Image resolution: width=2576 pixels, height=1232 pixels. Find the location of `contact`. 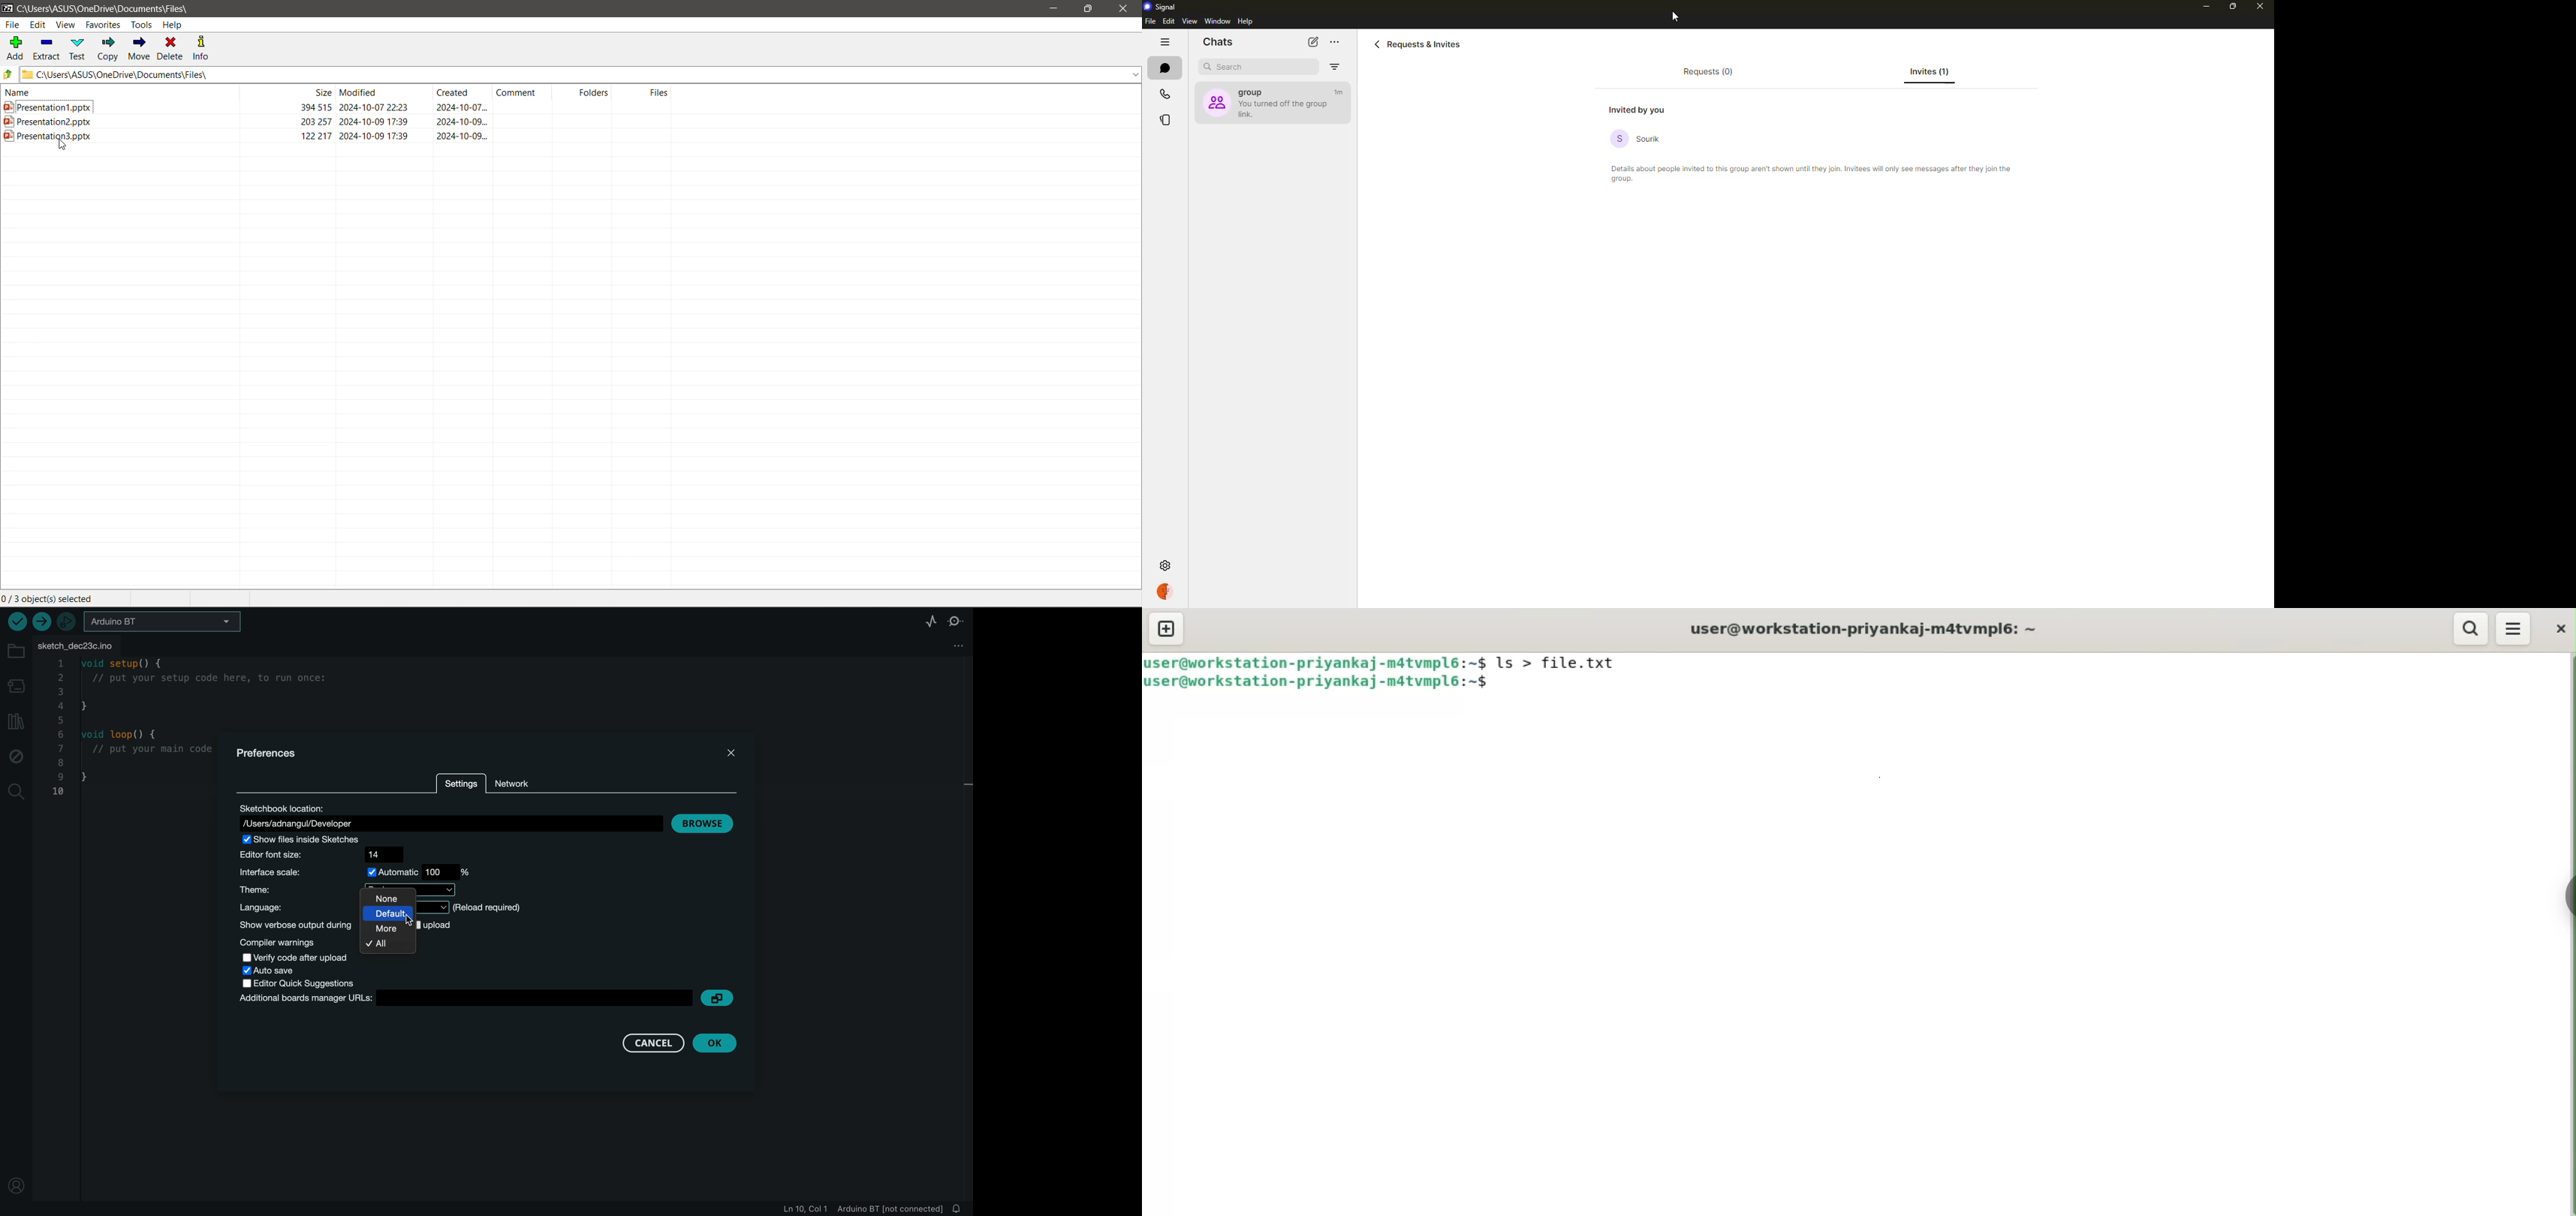

contact is located at coordinates (1641, 139).